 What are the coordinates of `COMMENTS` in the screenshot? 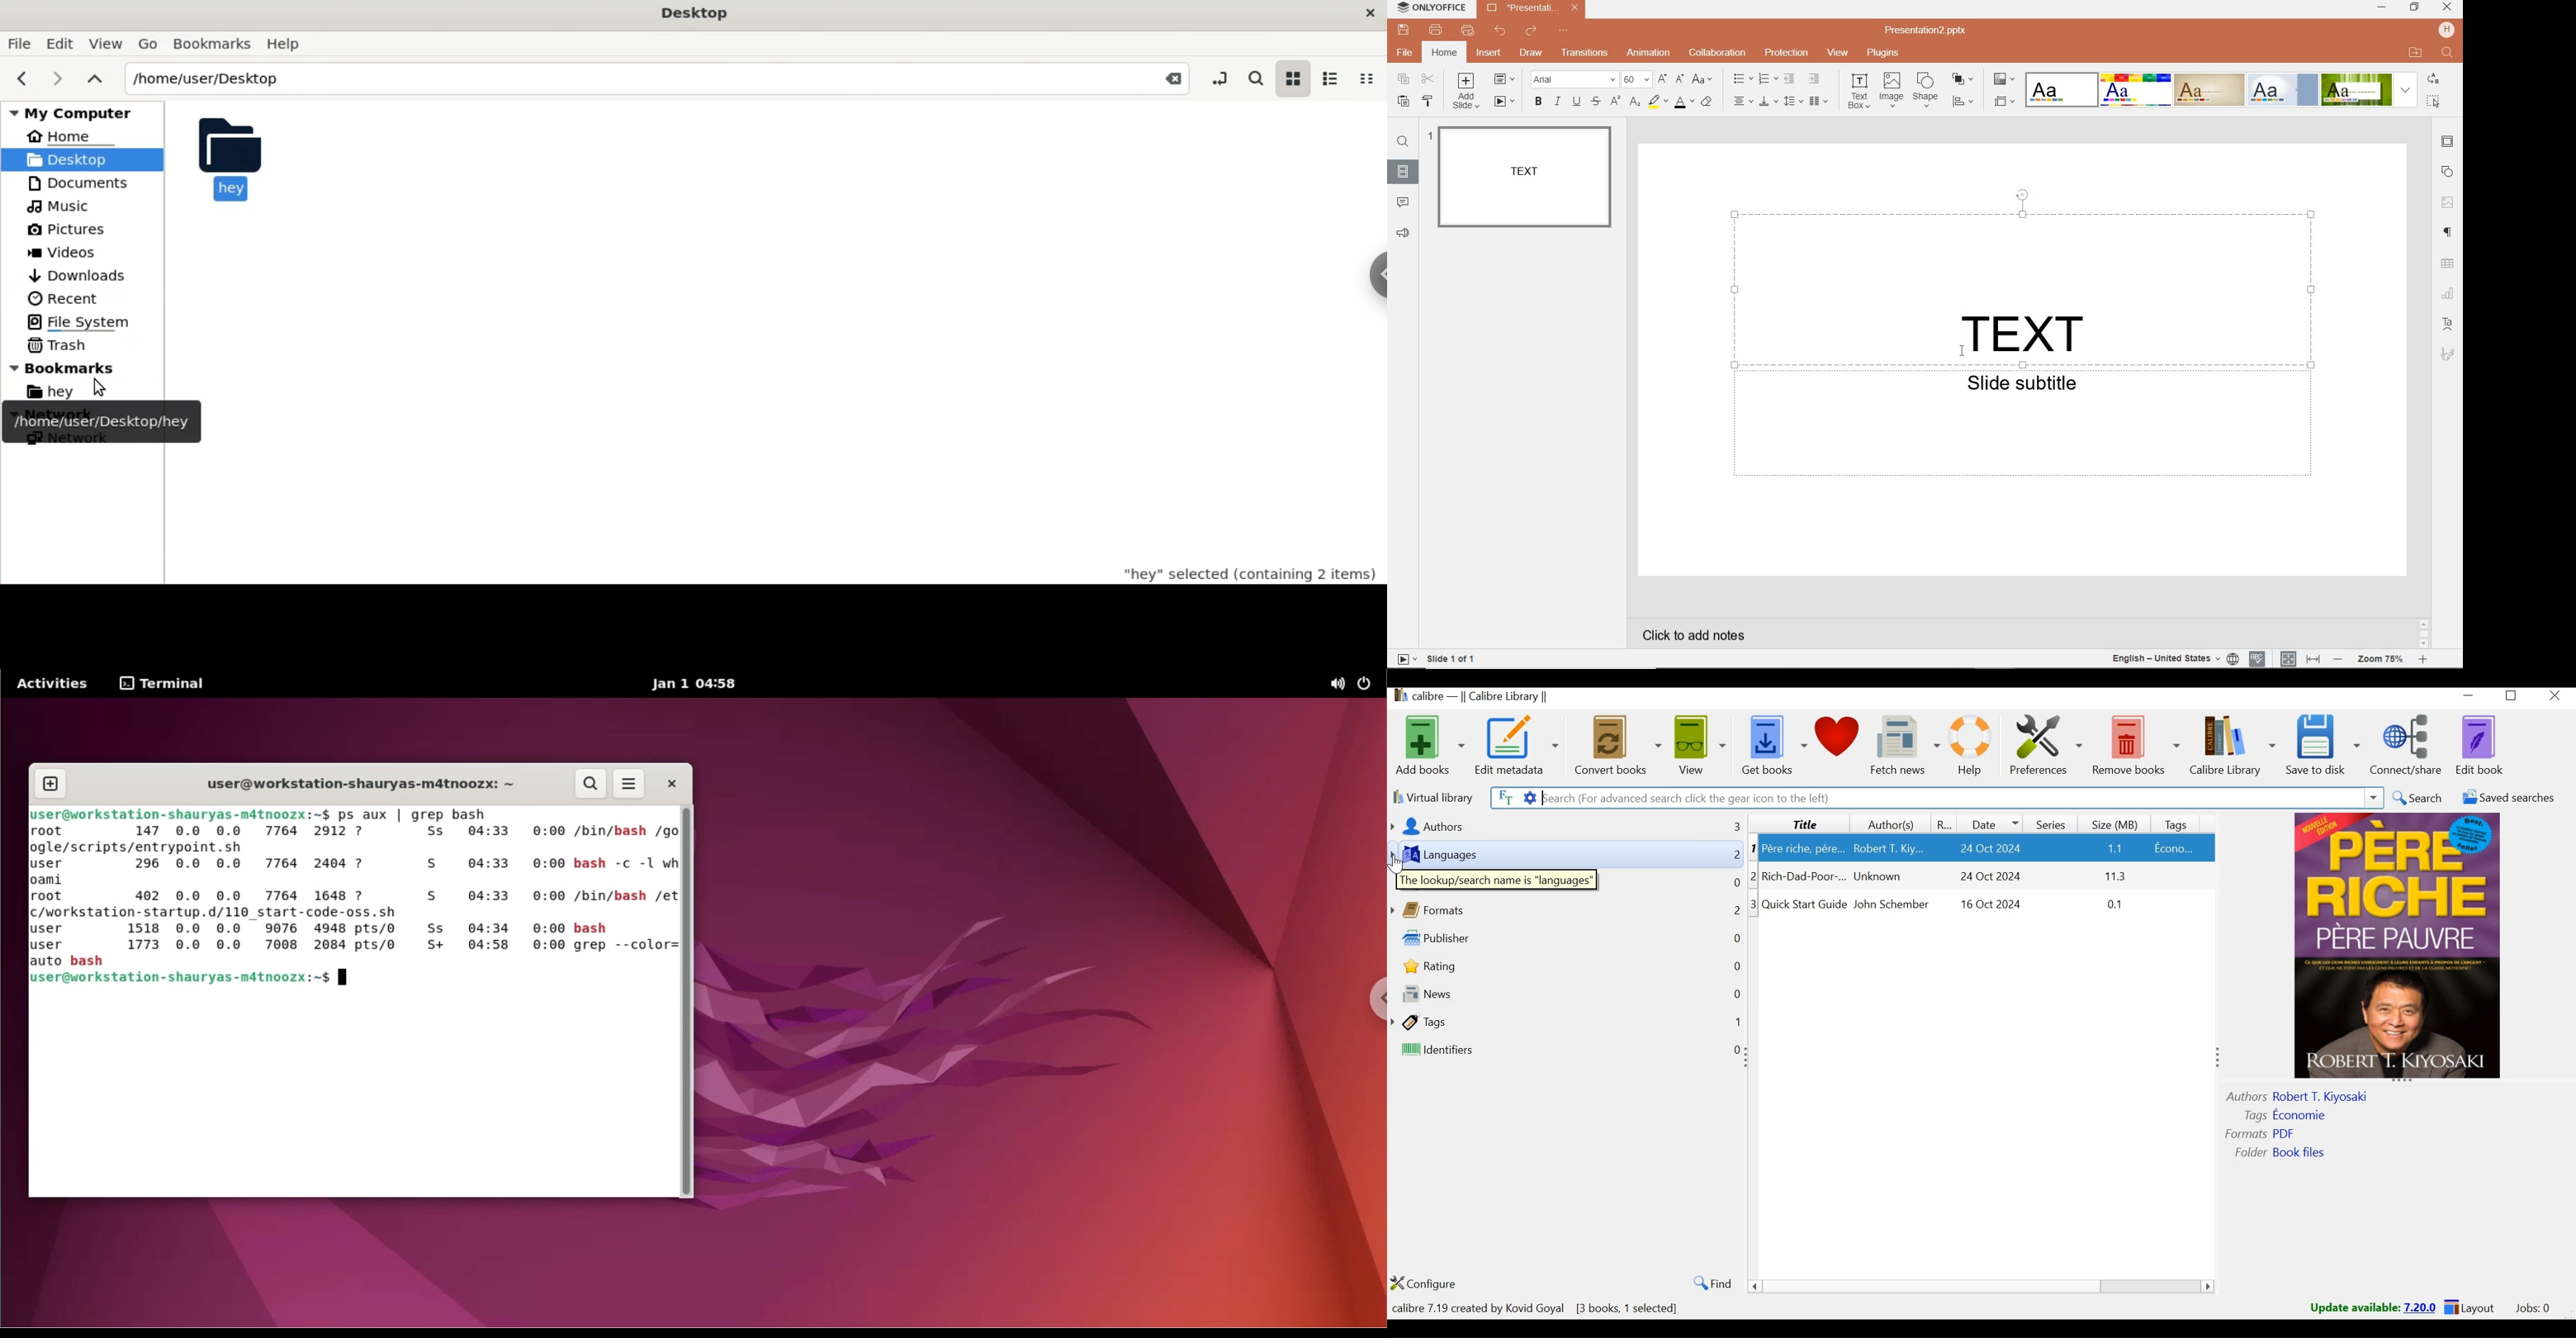 It's located at (1403, 201).